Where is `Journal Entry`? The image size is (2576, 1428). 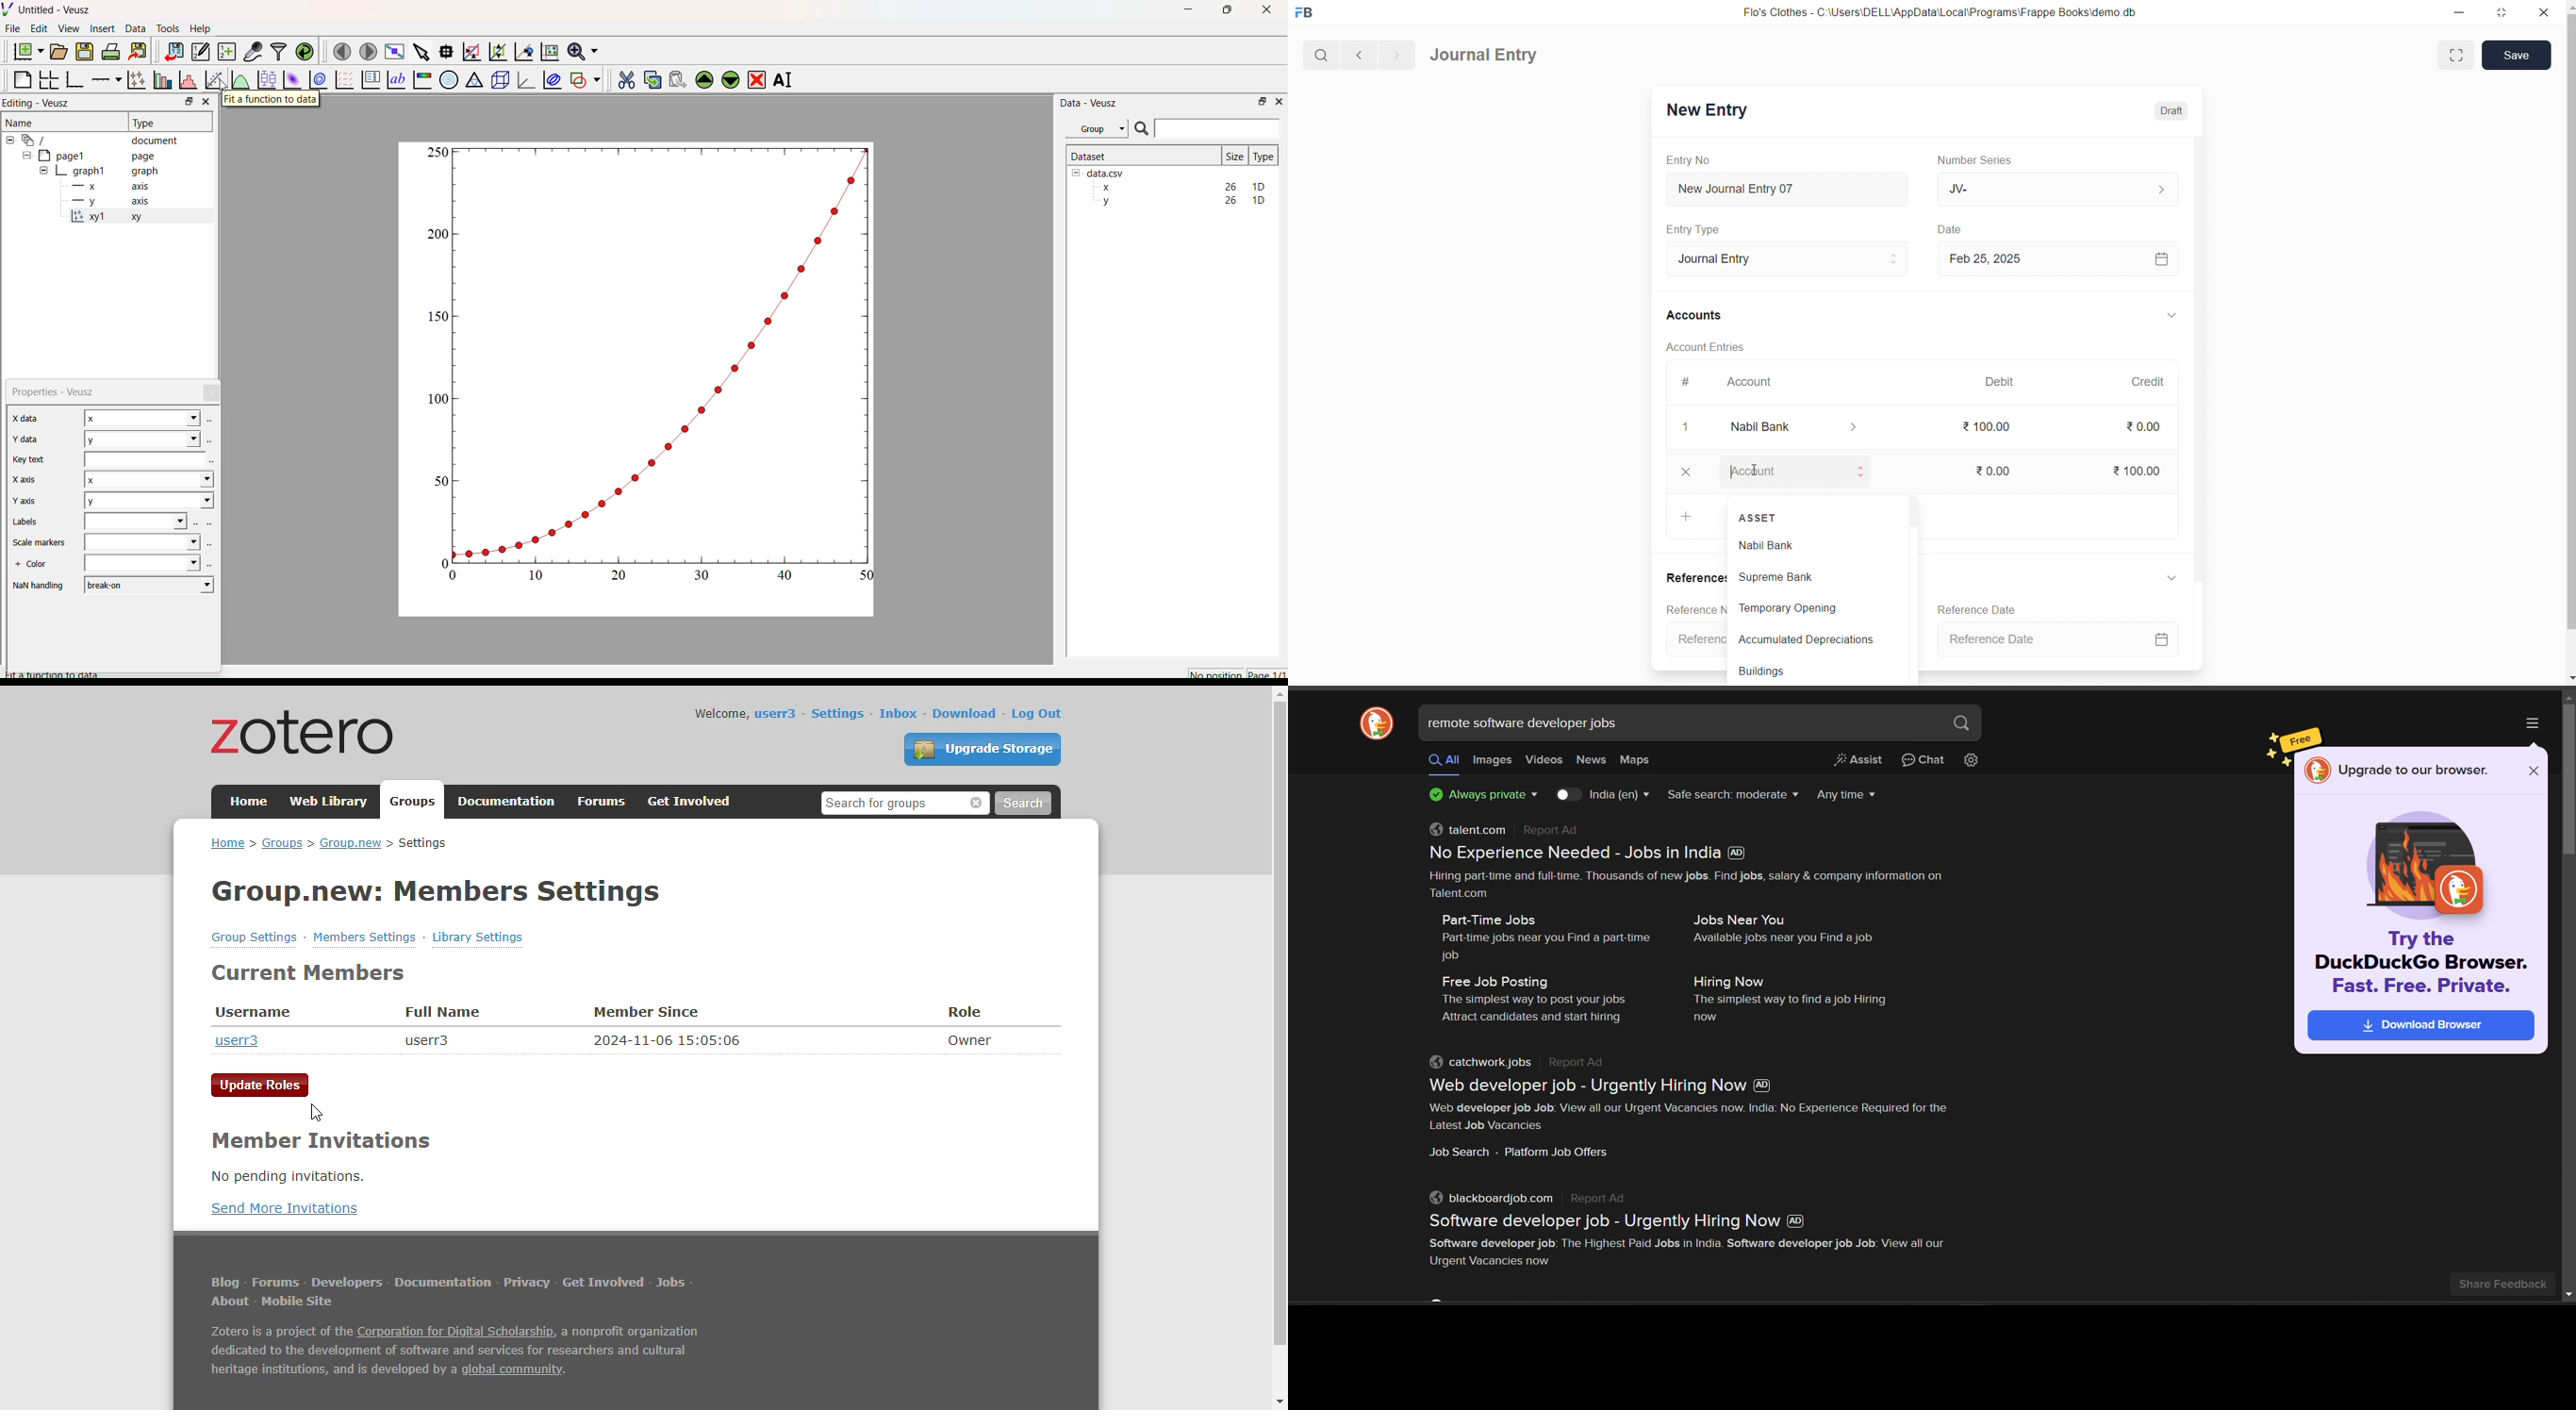 Journal Entry is located at coordinates (1485, 56).